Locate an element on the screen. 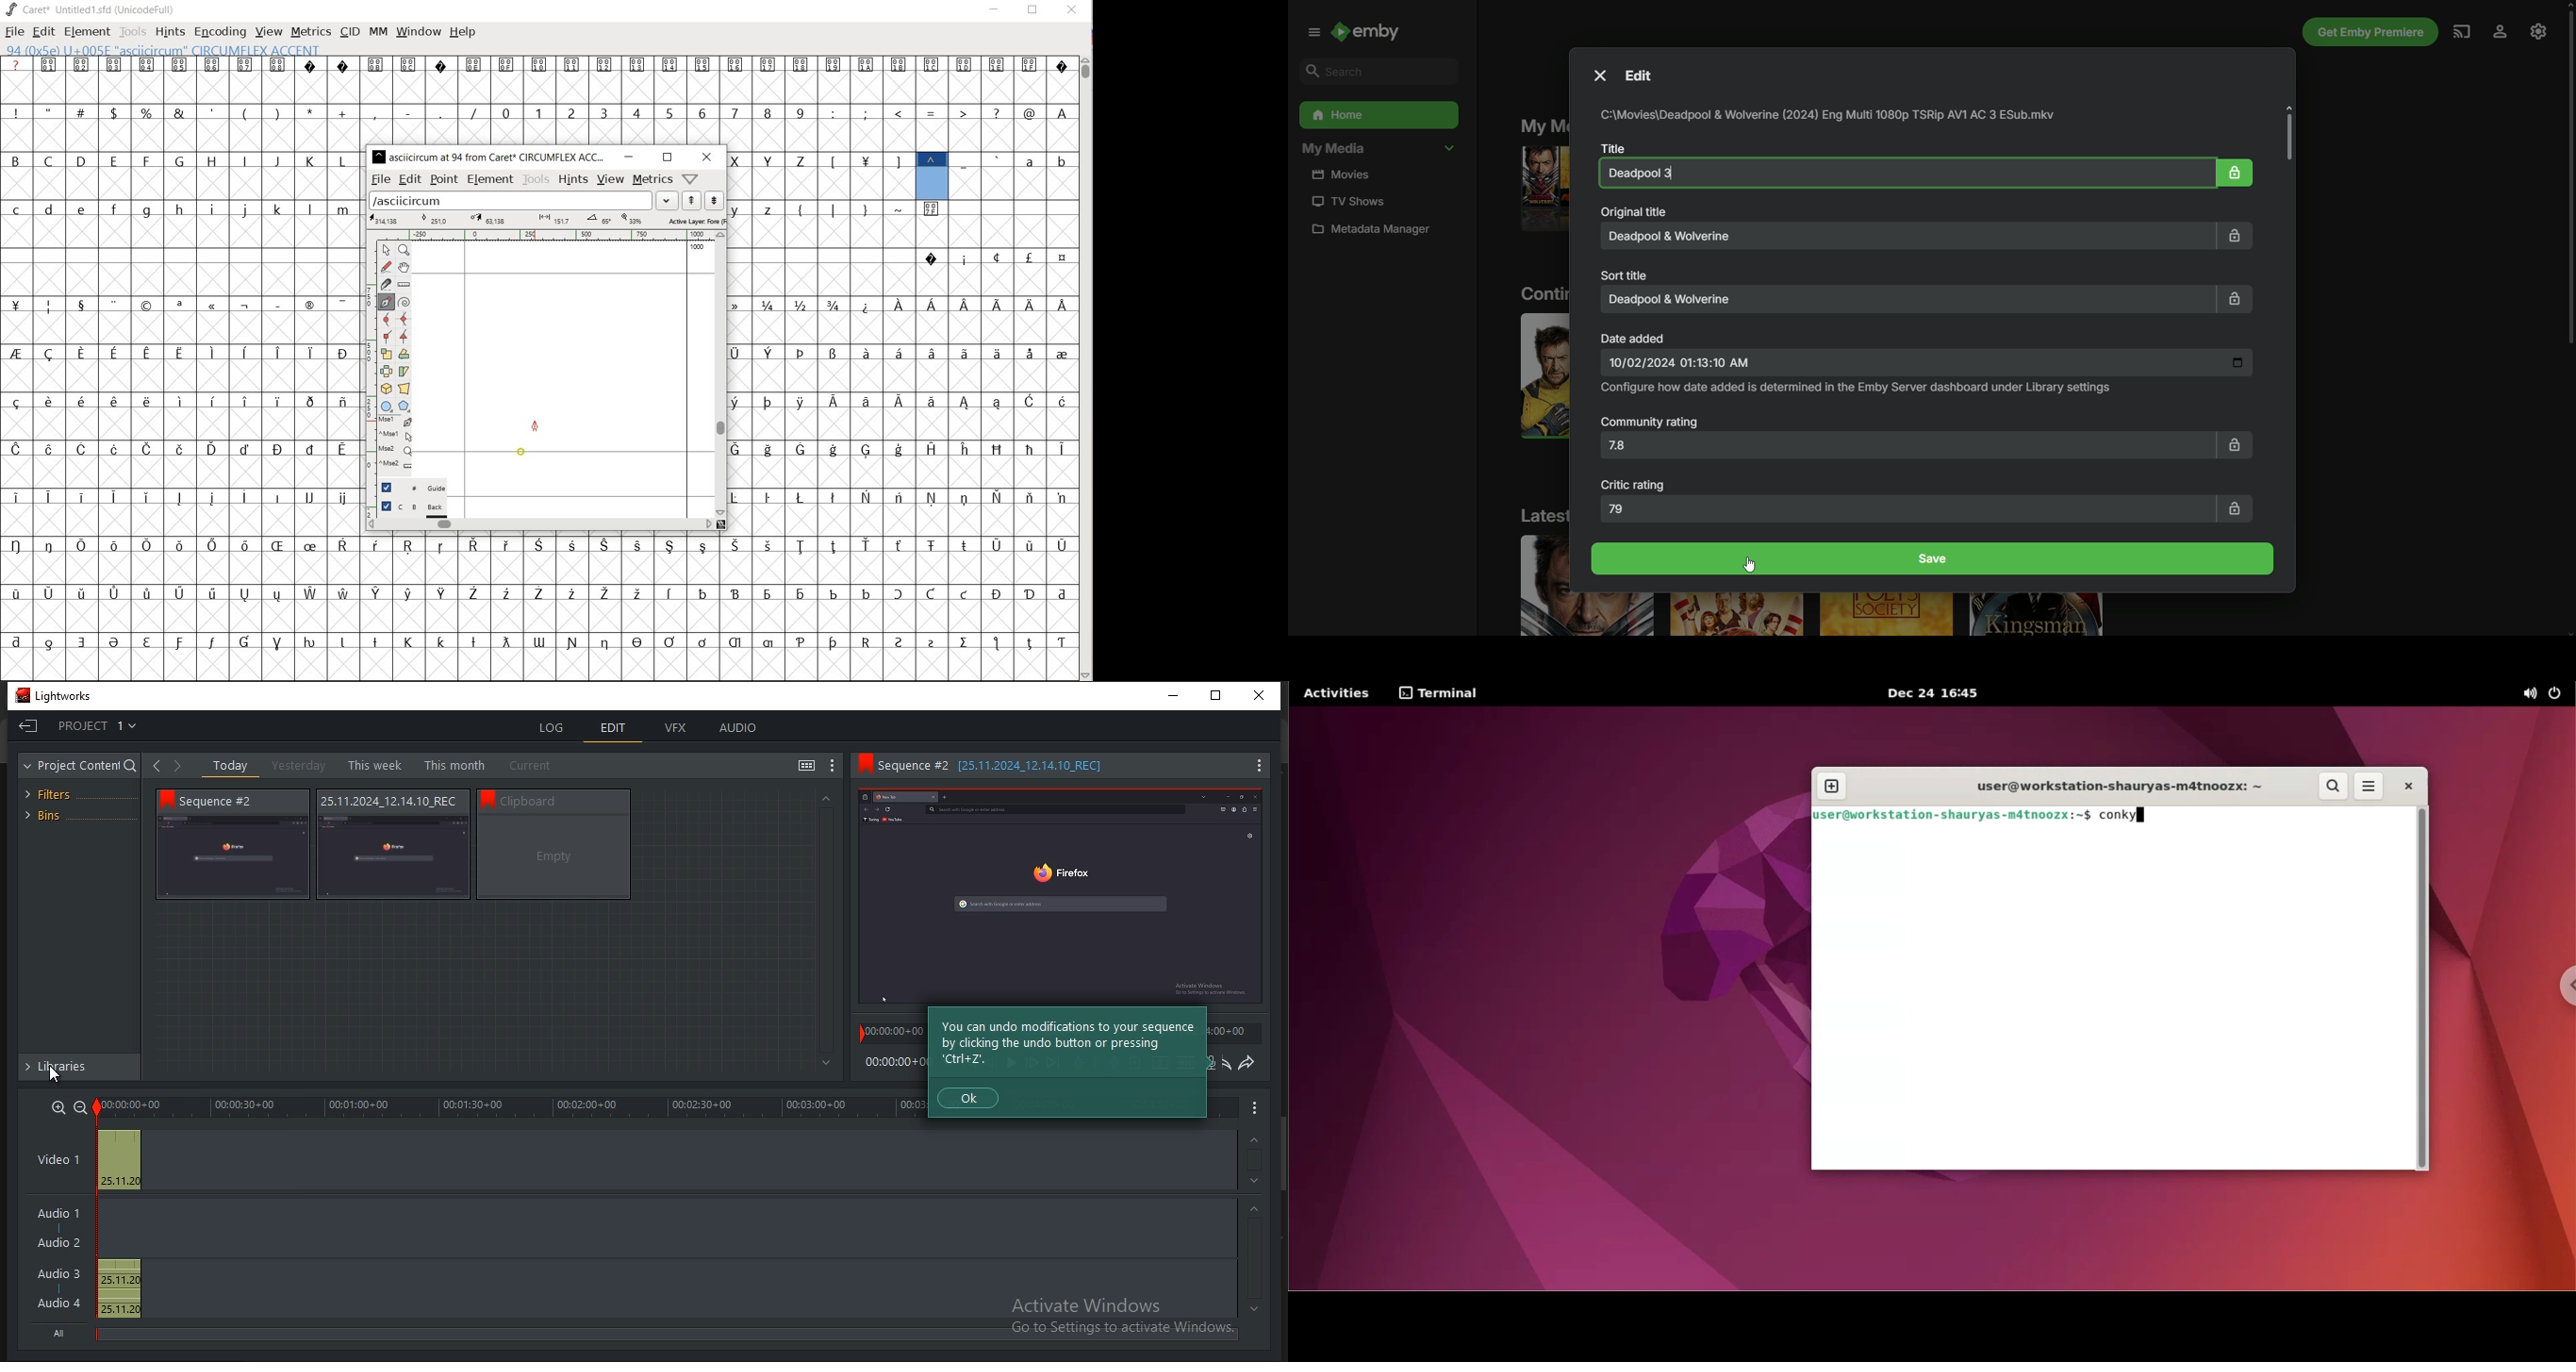 The image size is (2576, 1372). vfx is located at coordinates (677, 729).